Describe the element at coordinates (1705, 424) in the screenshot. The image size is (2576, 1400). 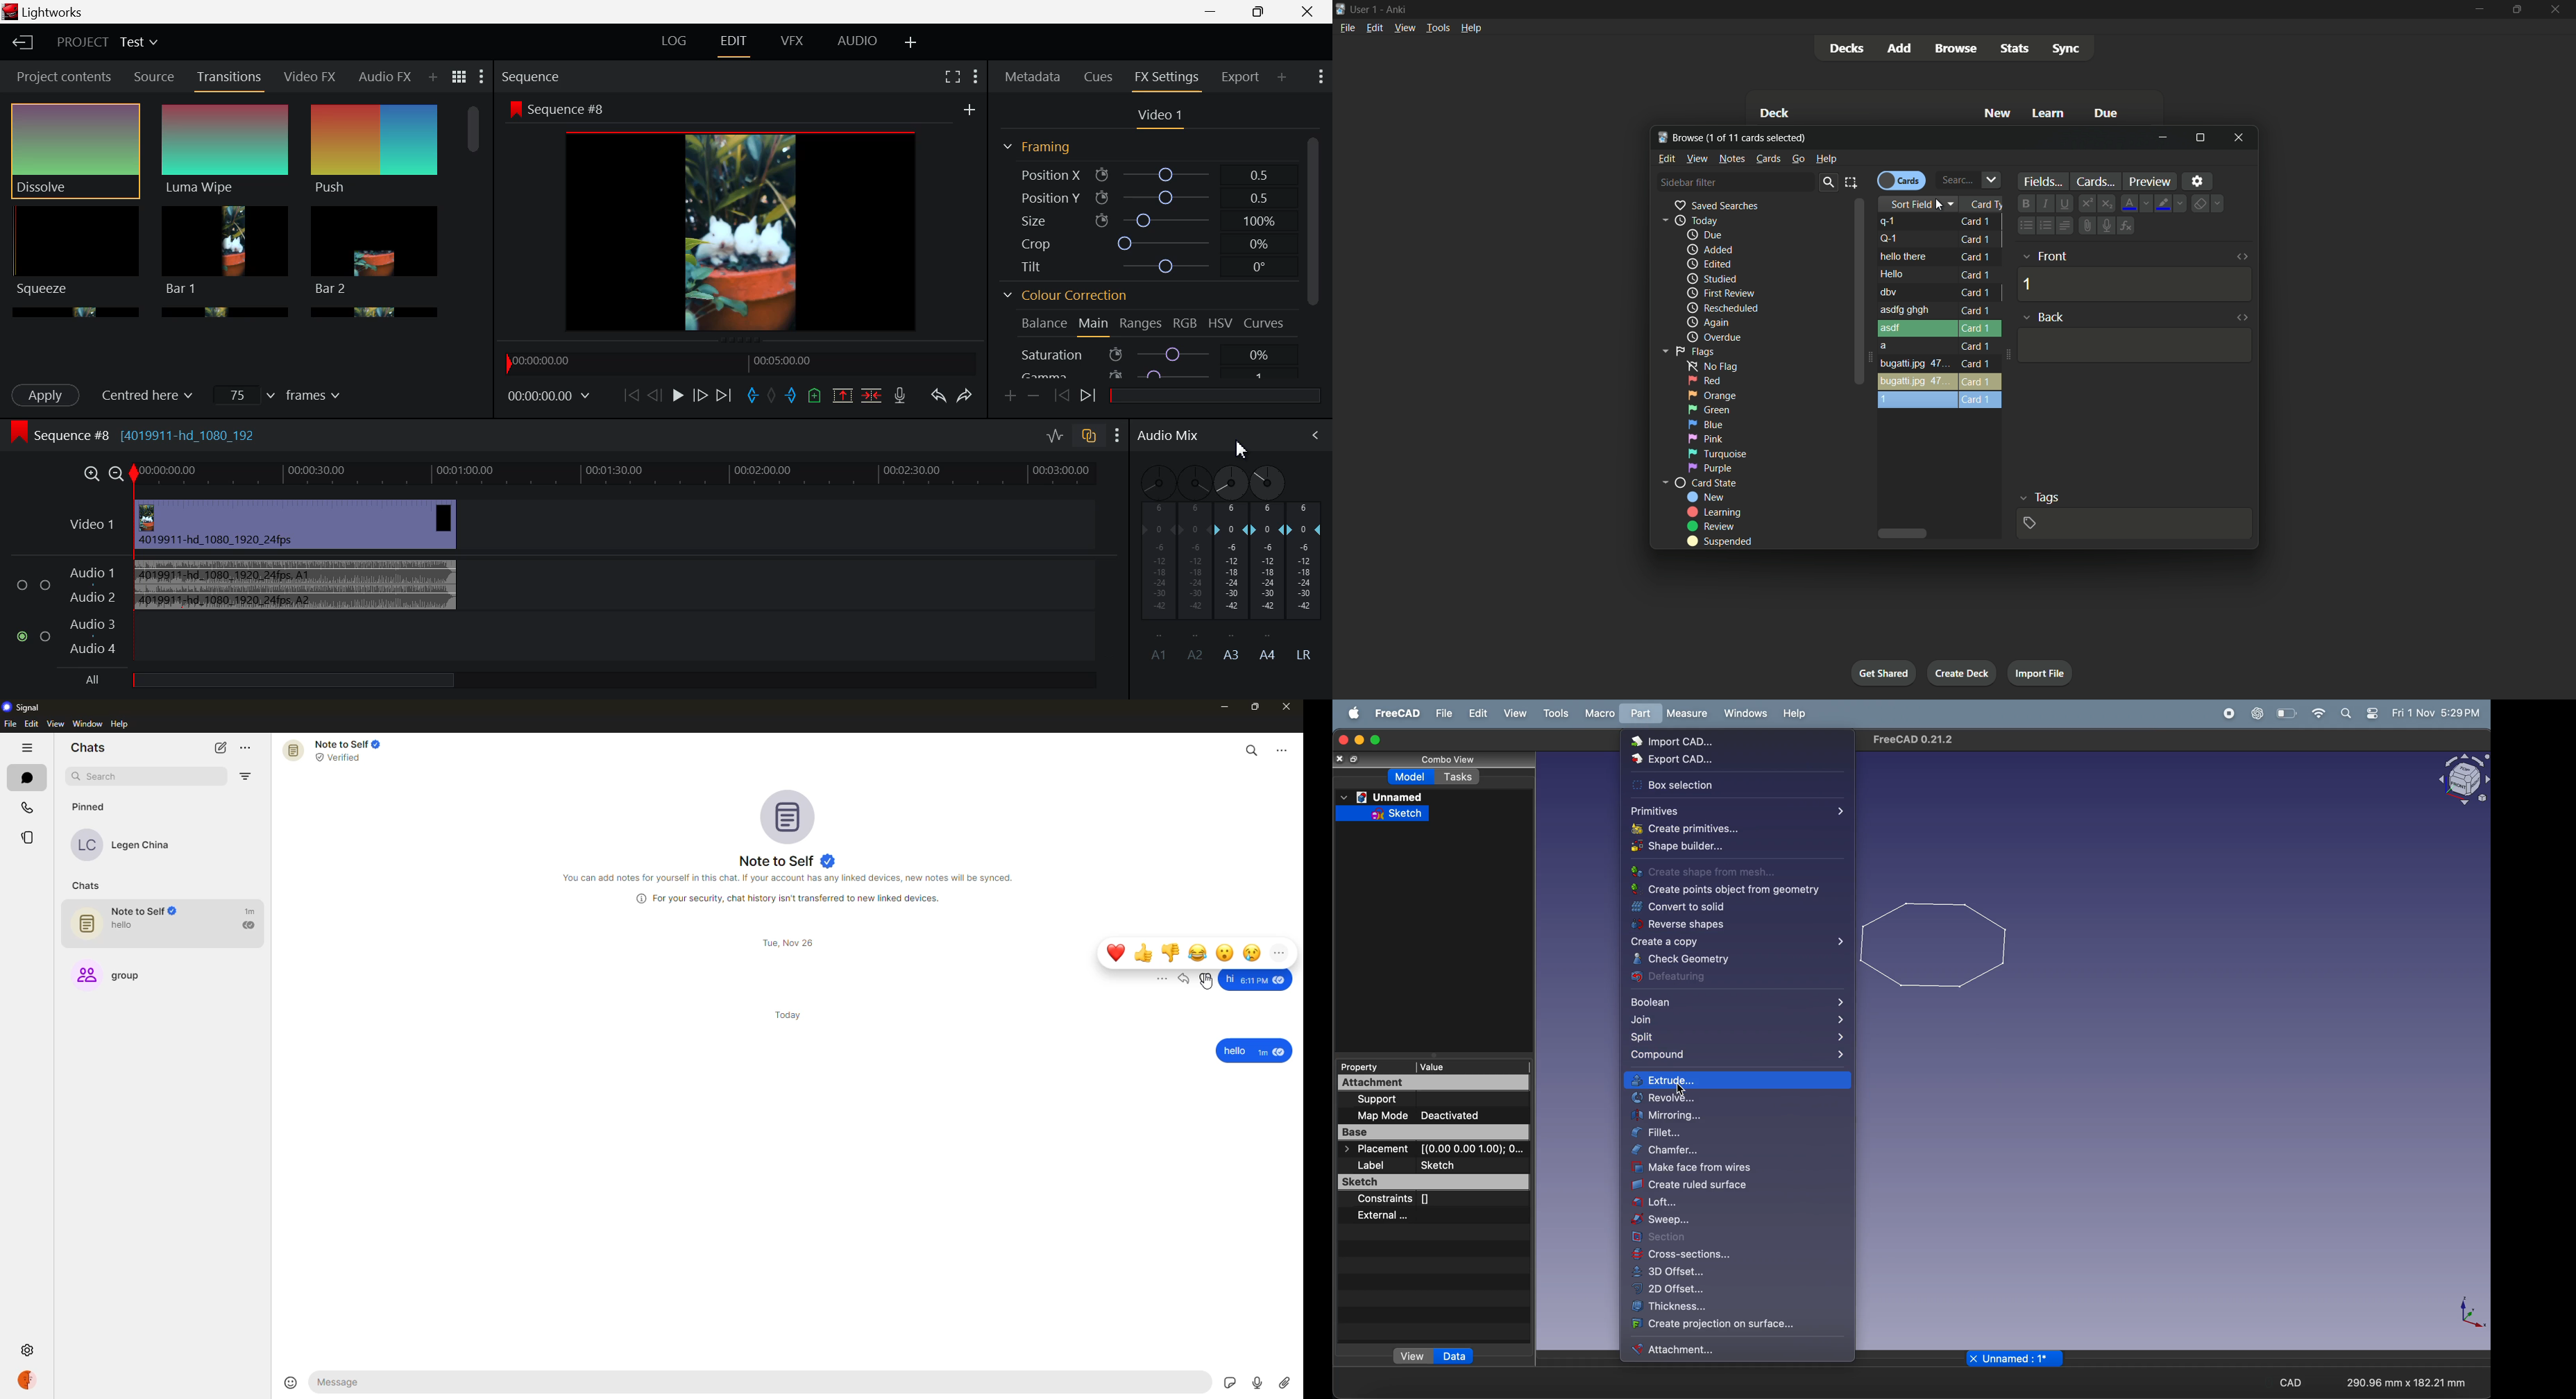
I see `blue` at that location.